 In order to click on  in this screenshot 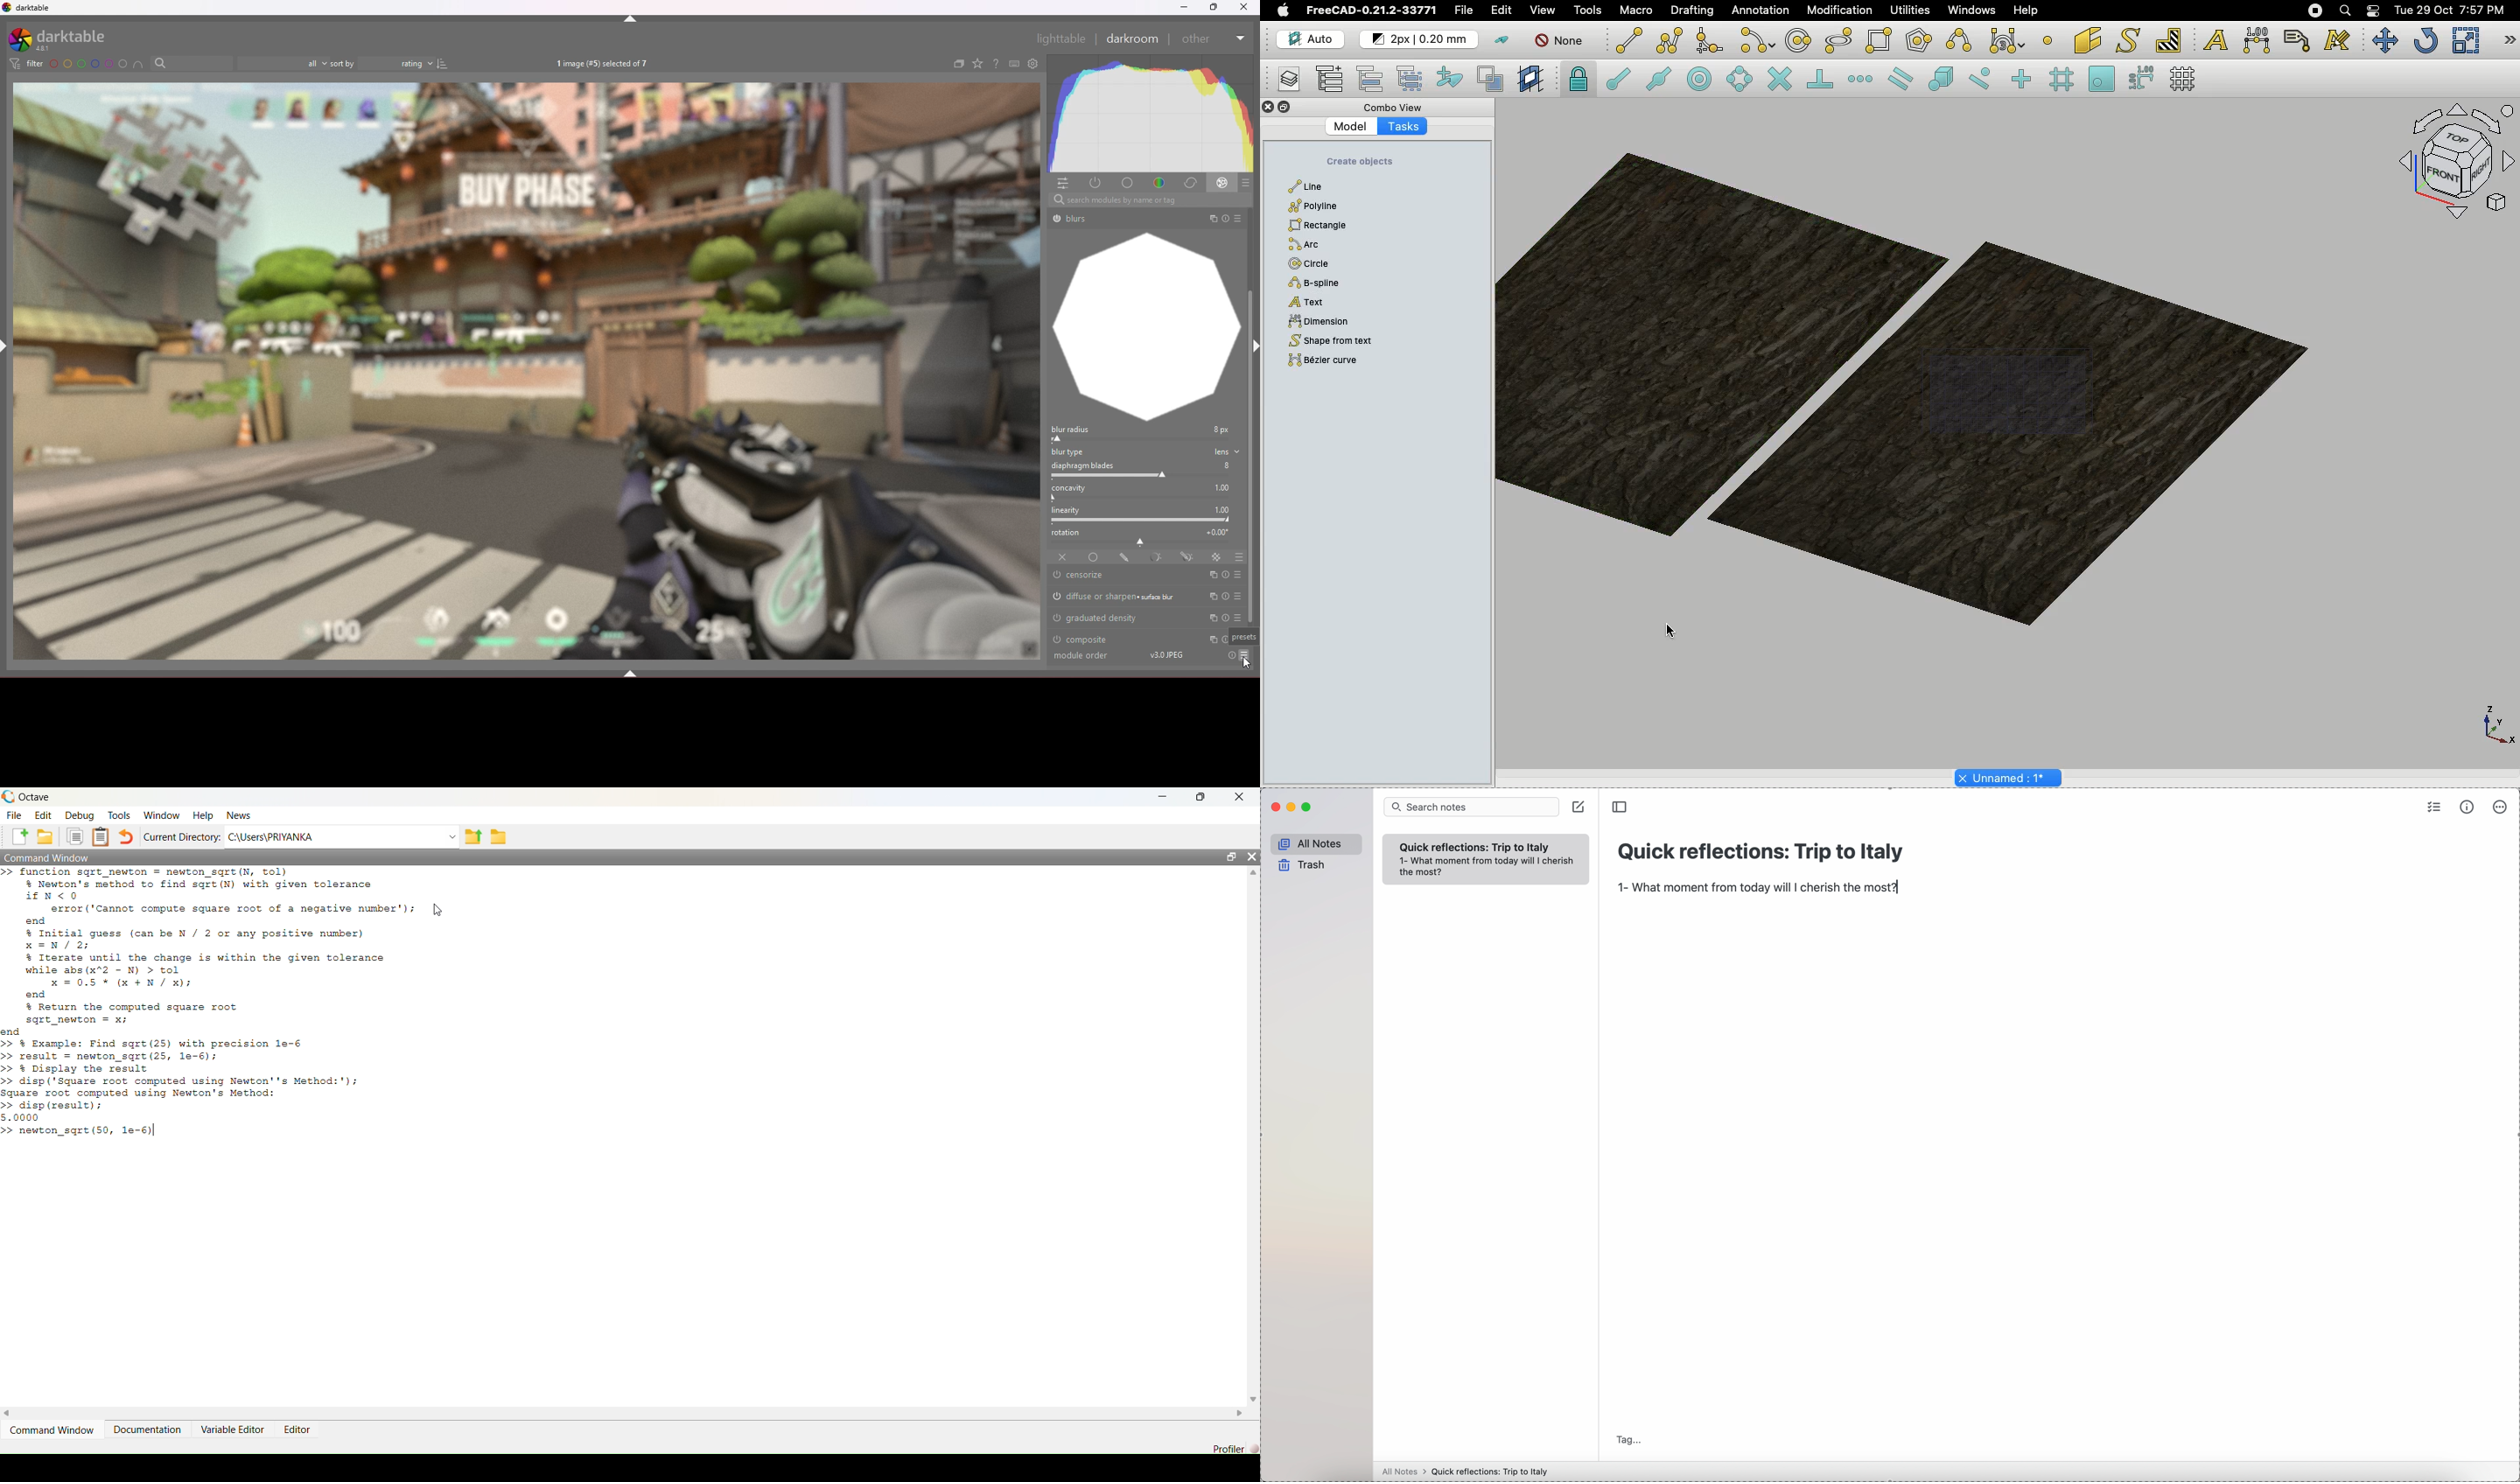, I will do `click(1060, 38)`.